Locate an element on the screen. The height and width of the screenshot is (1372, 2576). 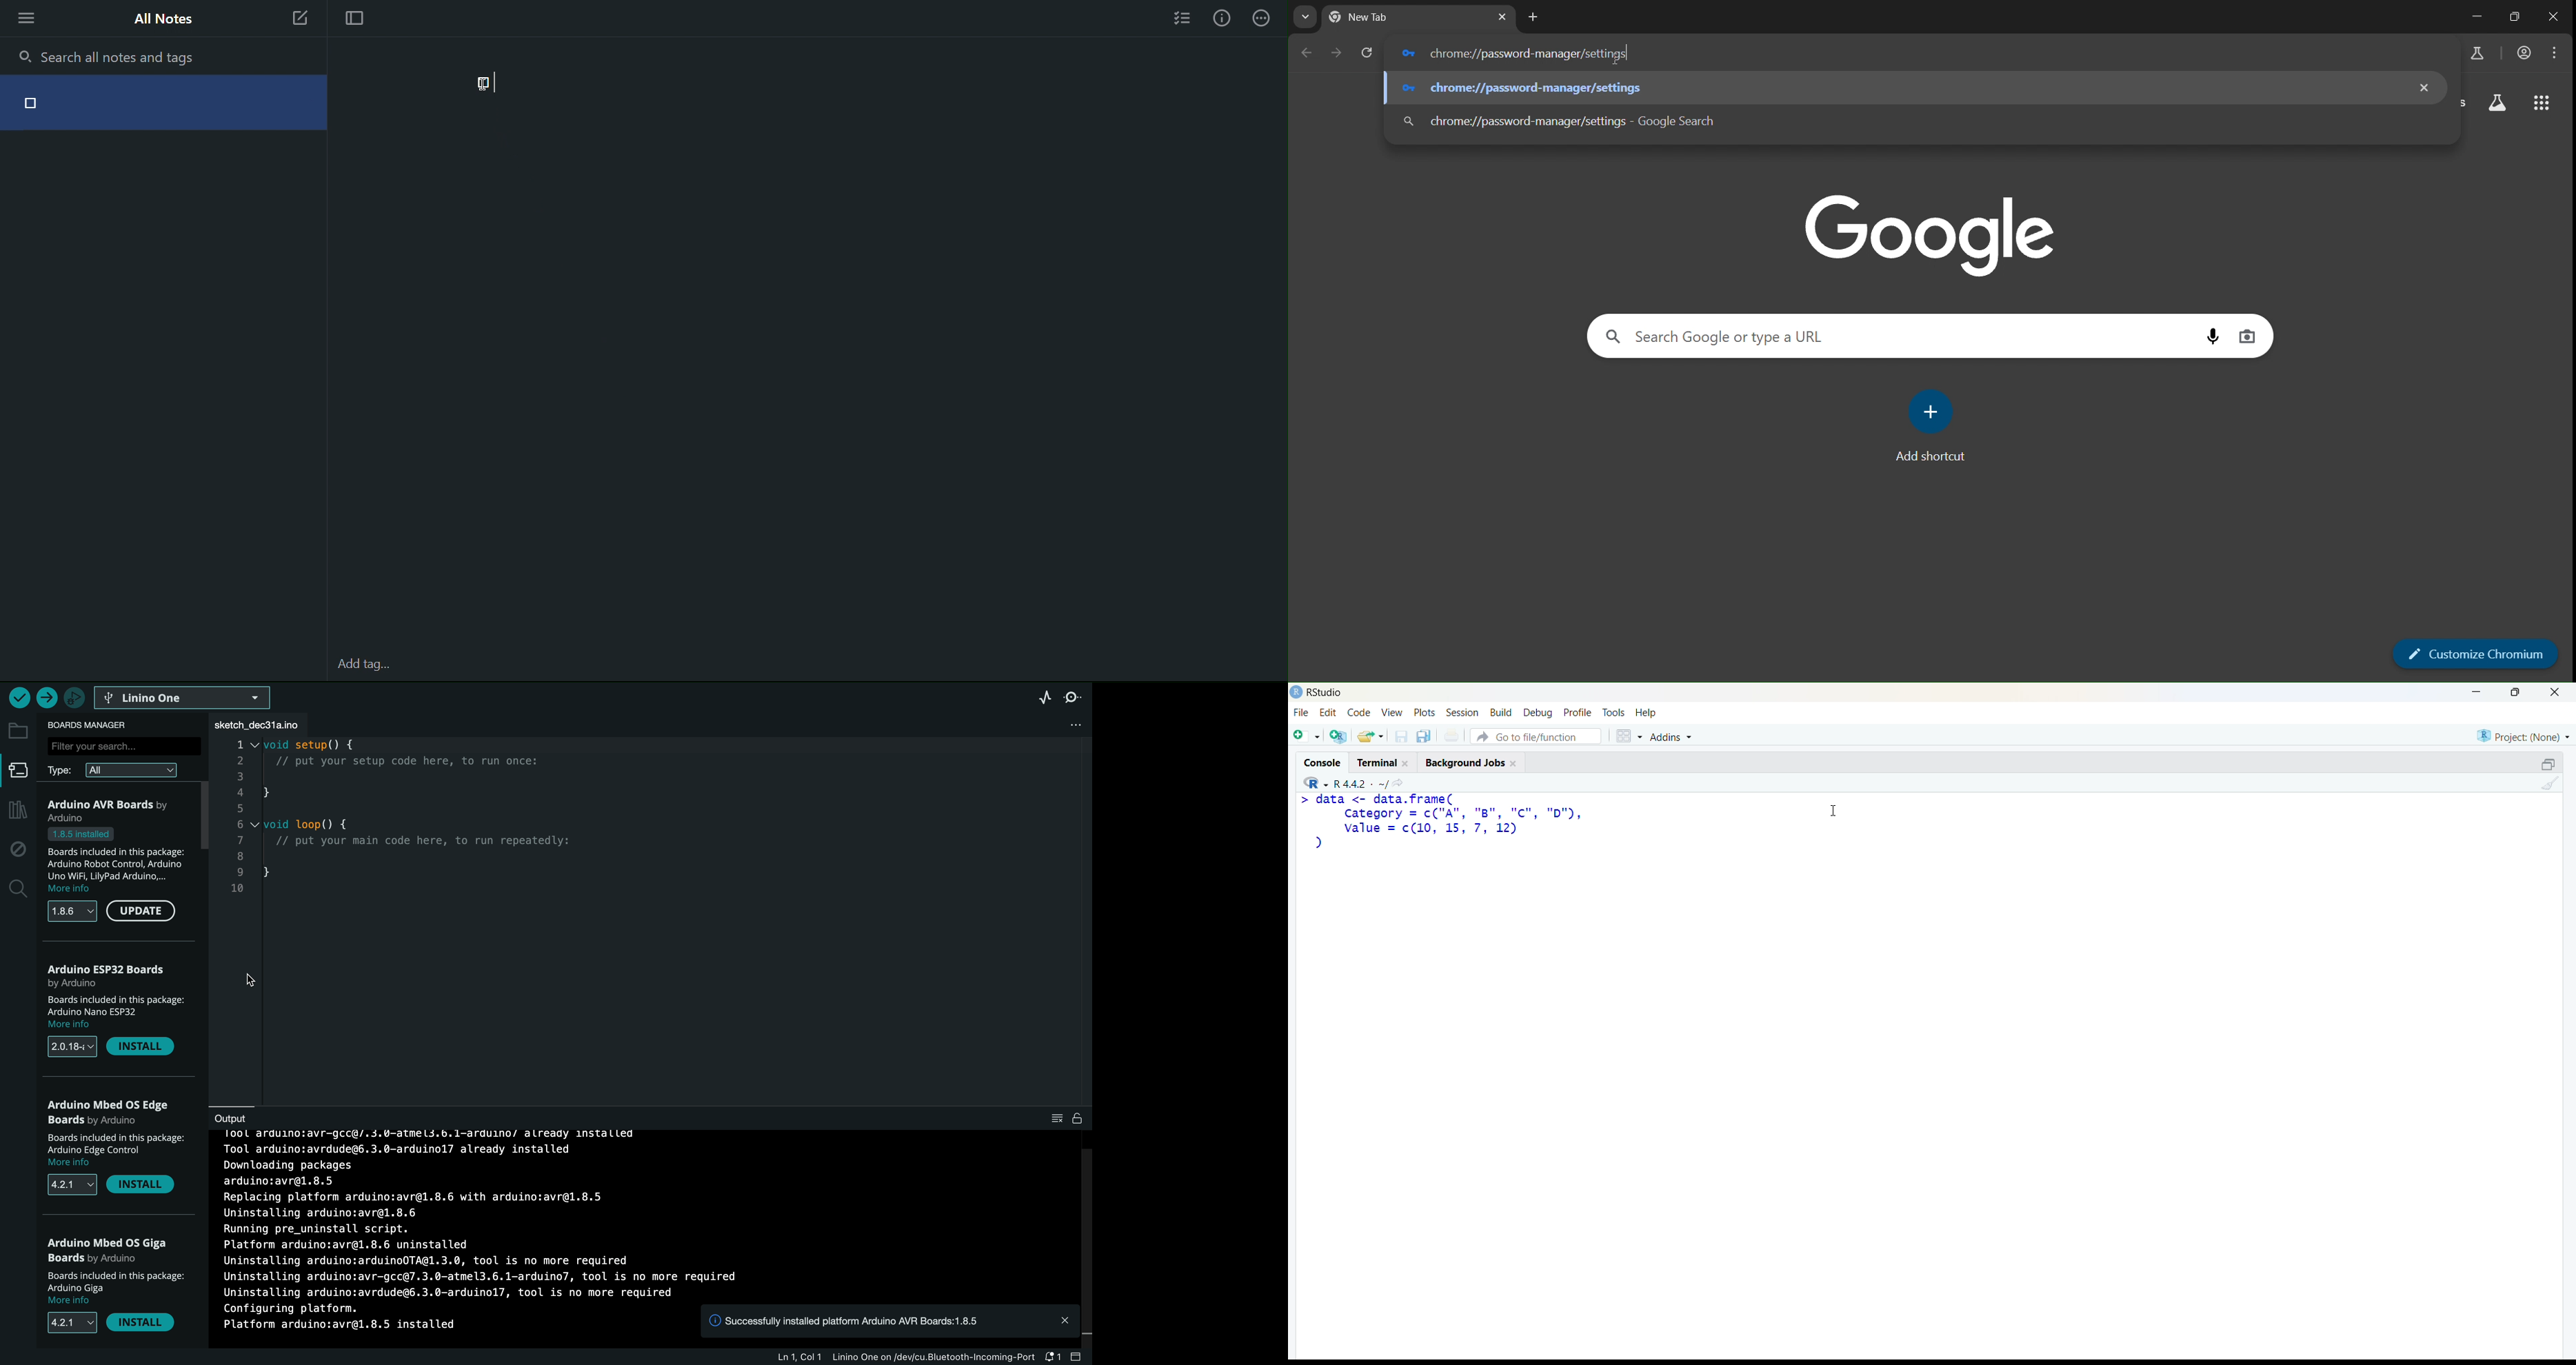
Check Point (unchecked) is located at coordinates (485, 84).